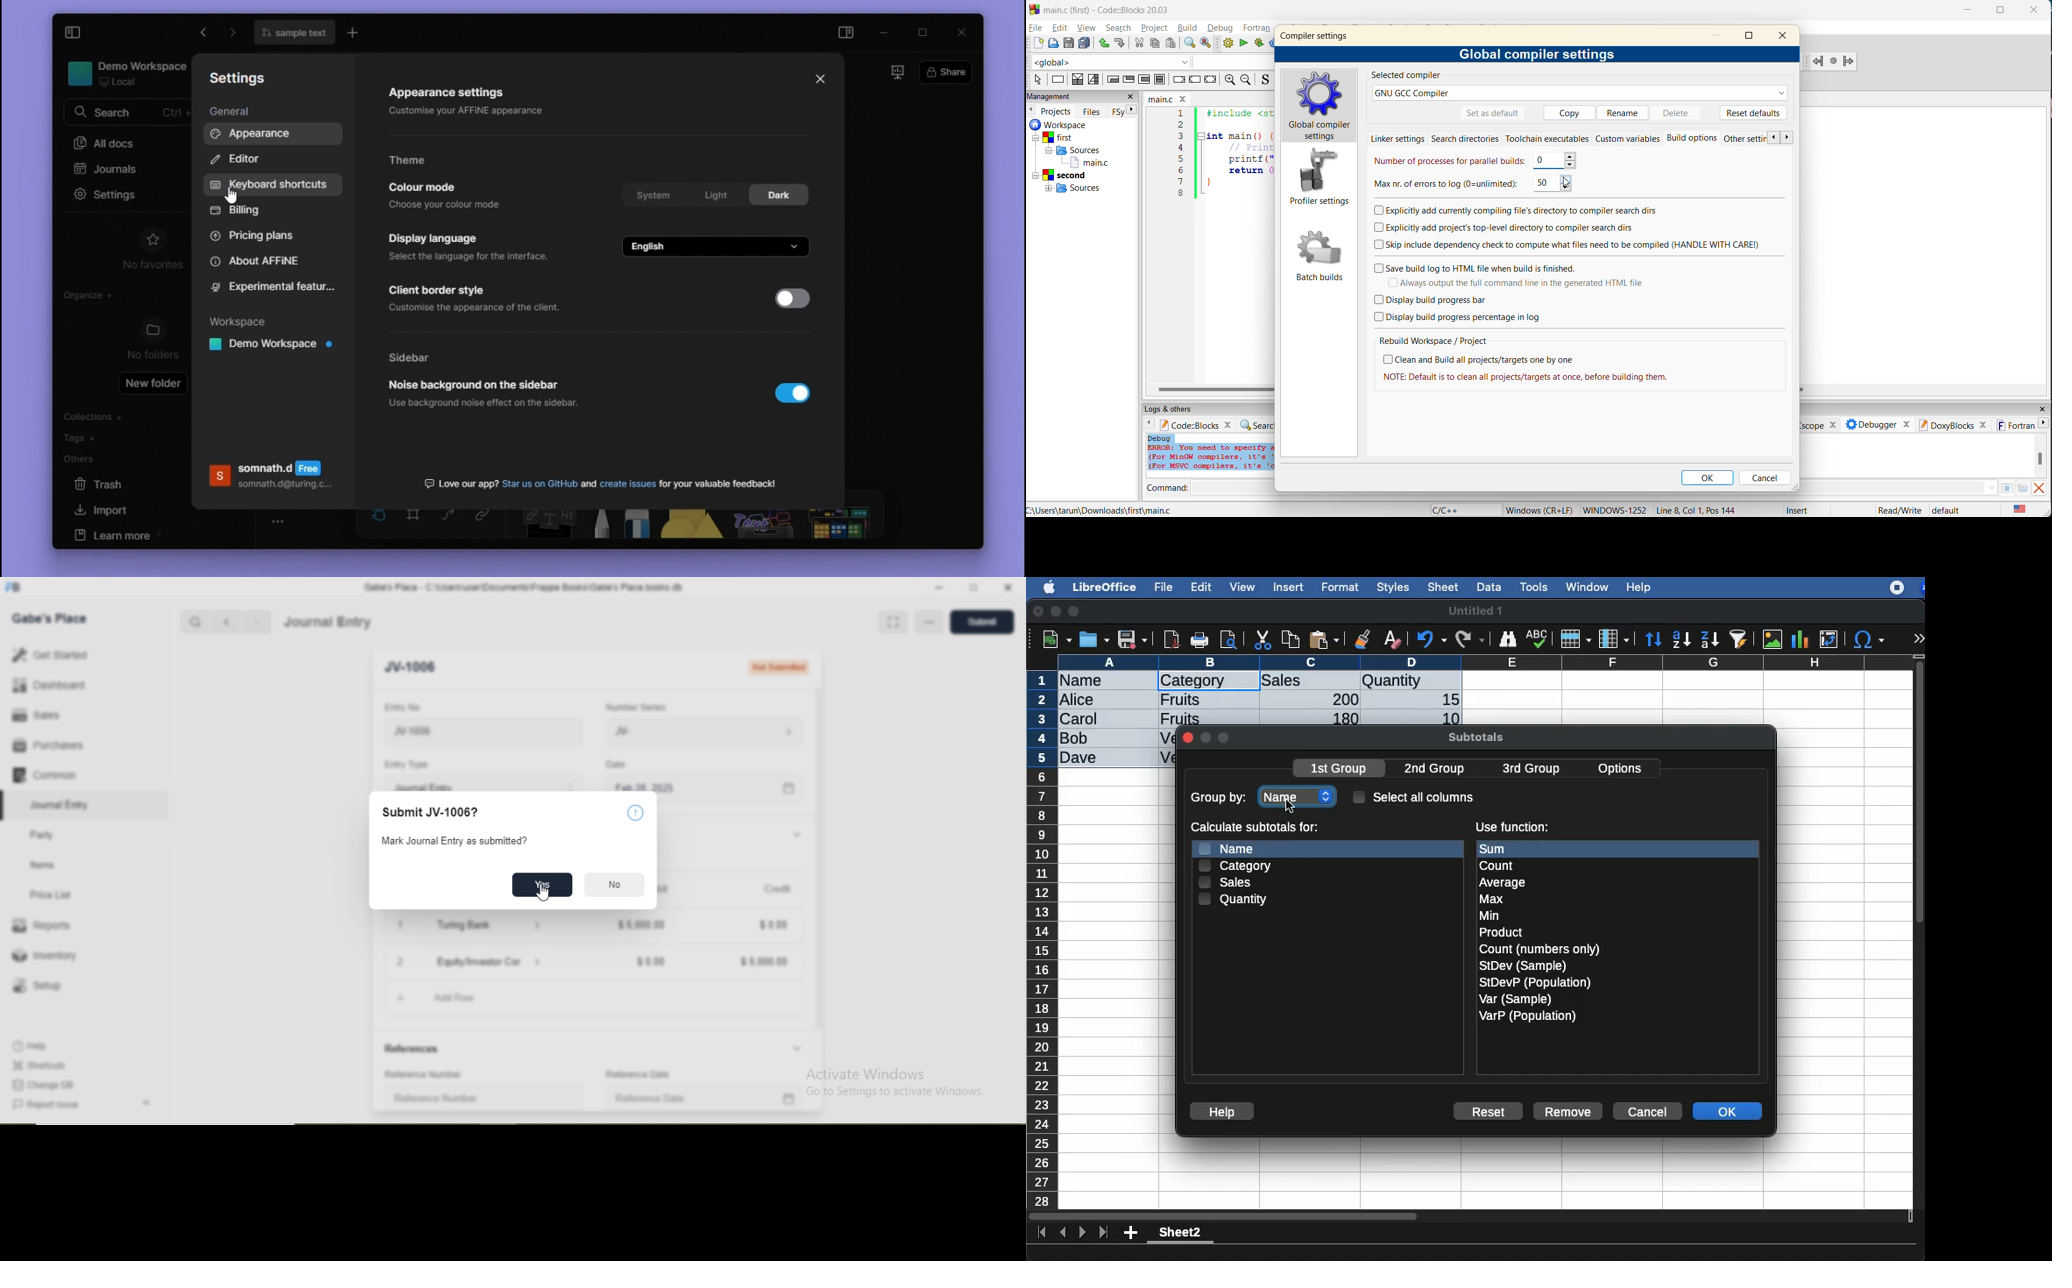 The image size is (2072, 1288). What do you see at coordinates (623, 732) in the screenshot?
I see `JV-` at bounding box center [623, 732].